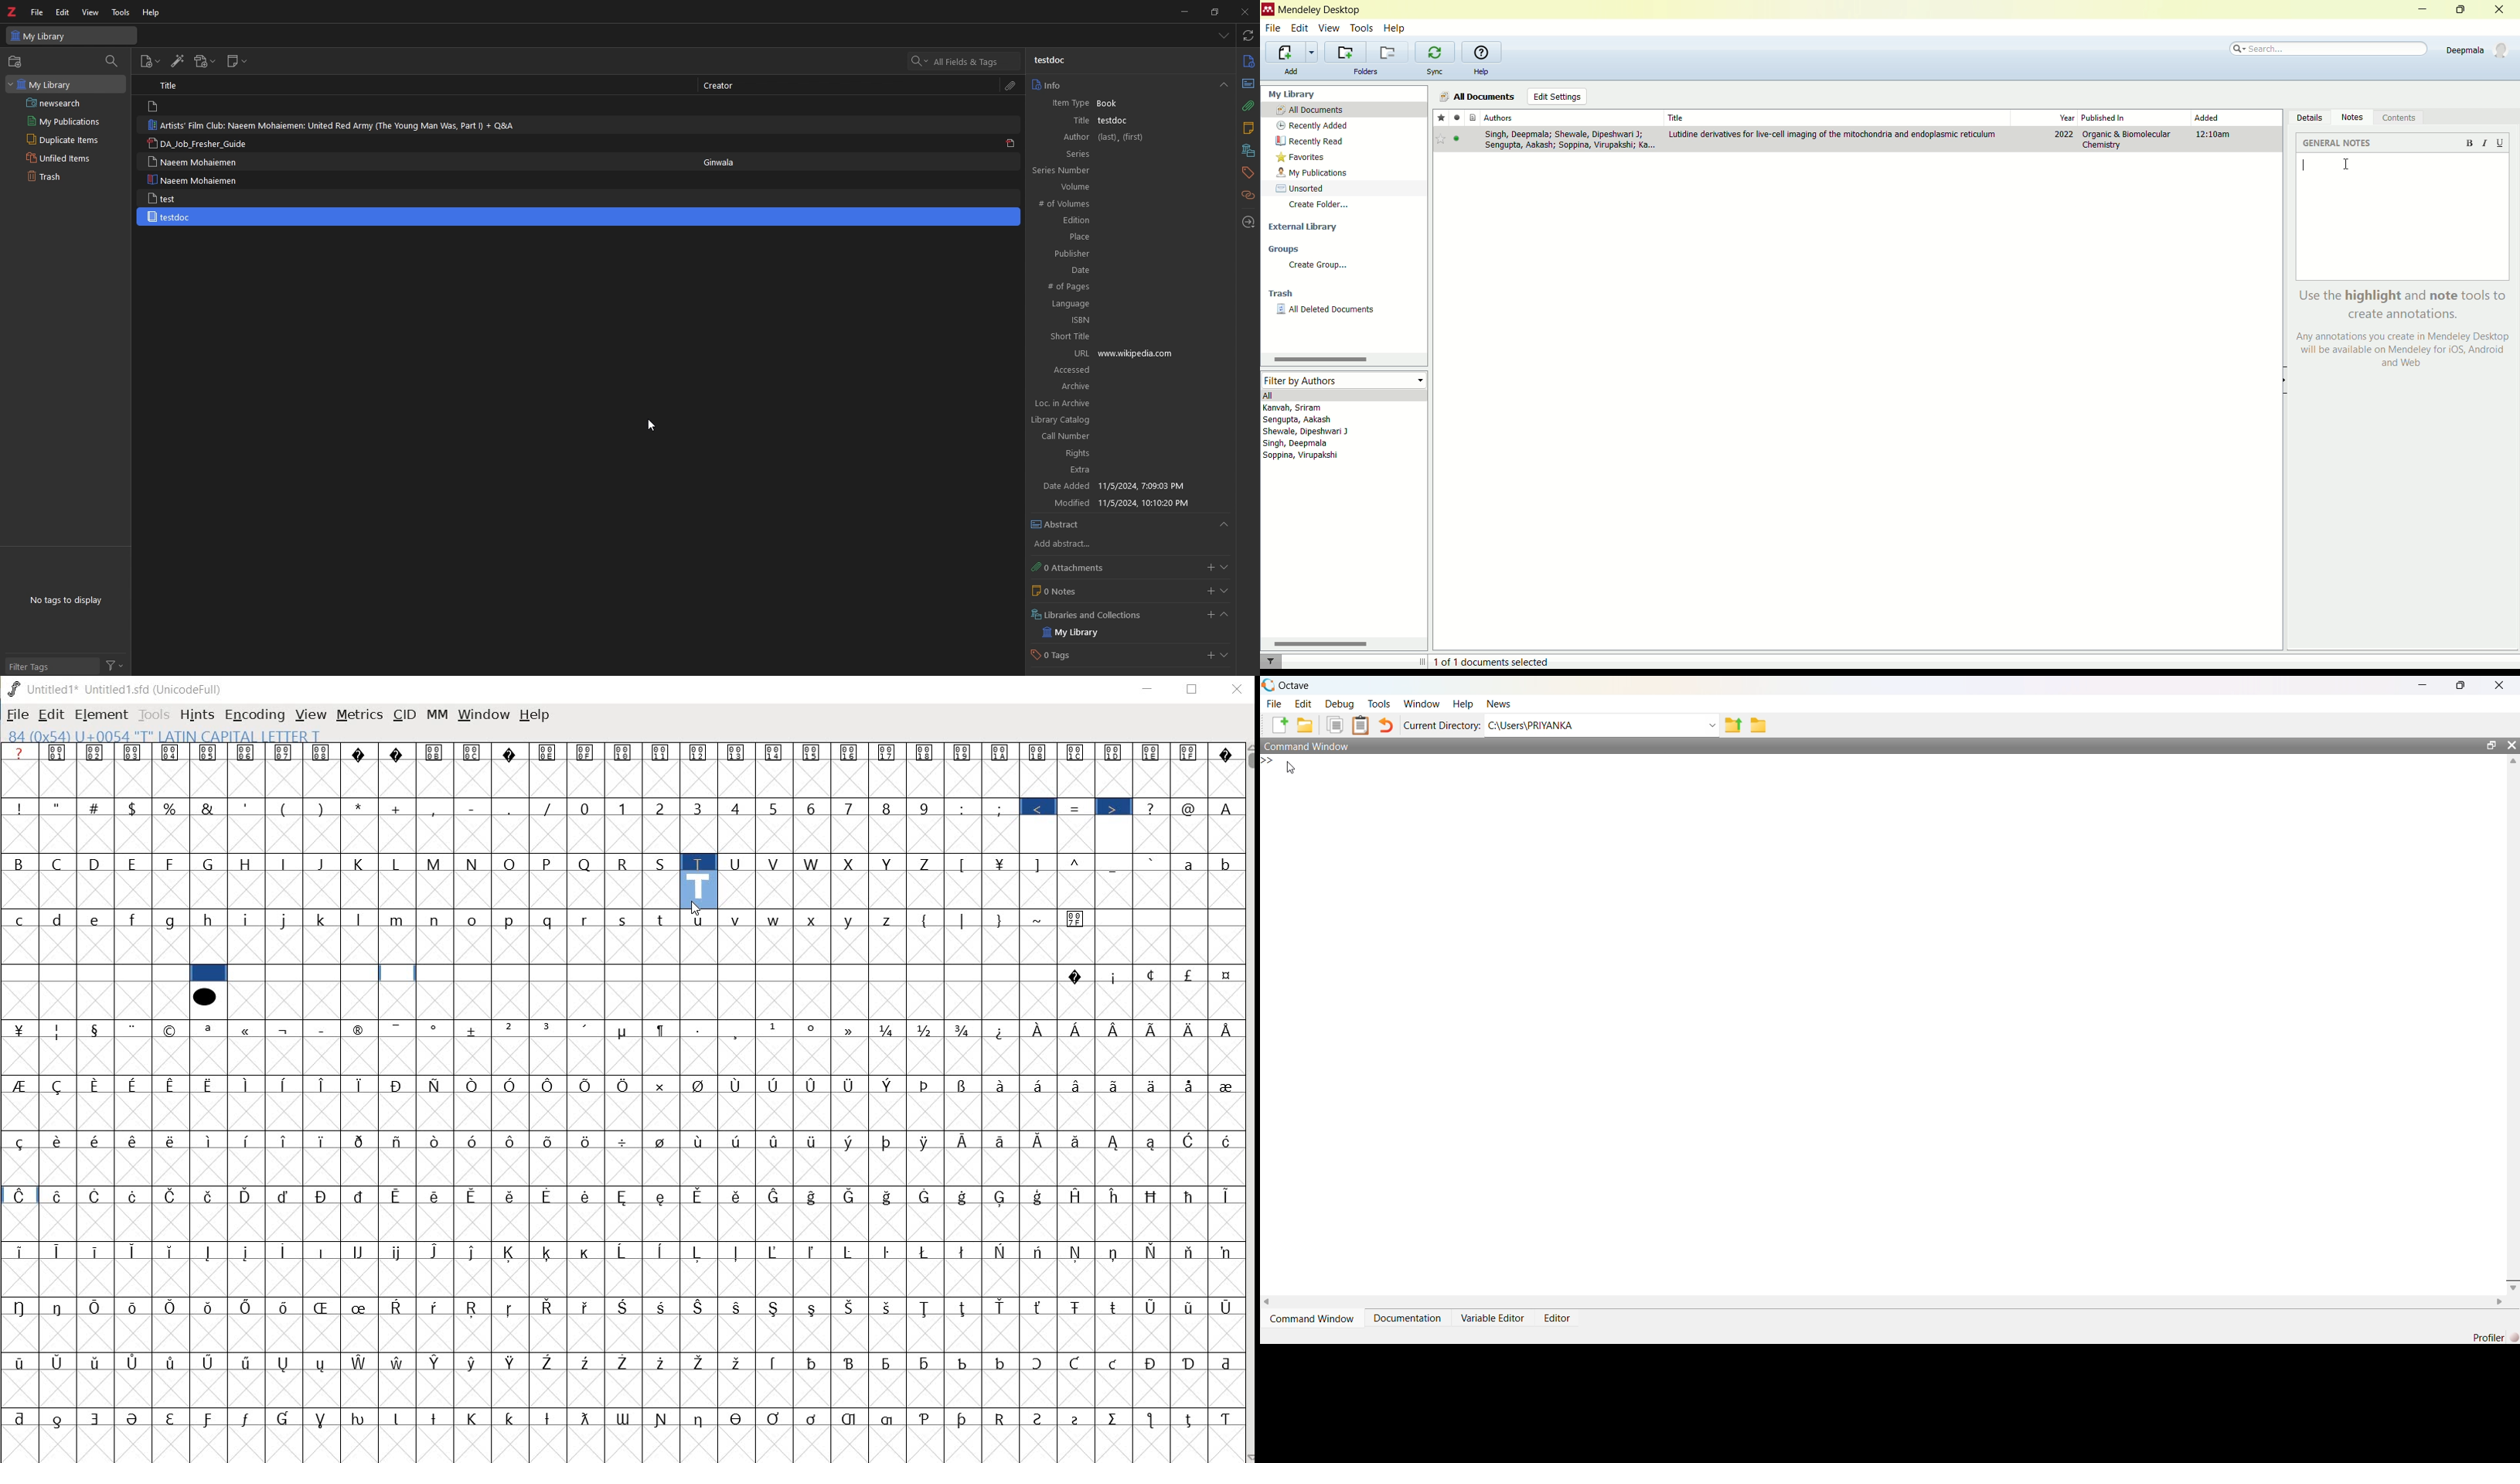 The image size is (2520, 1484). Describe the element at coordinates (512, 1307) in the screenshot. I see `Symbol` at that location.